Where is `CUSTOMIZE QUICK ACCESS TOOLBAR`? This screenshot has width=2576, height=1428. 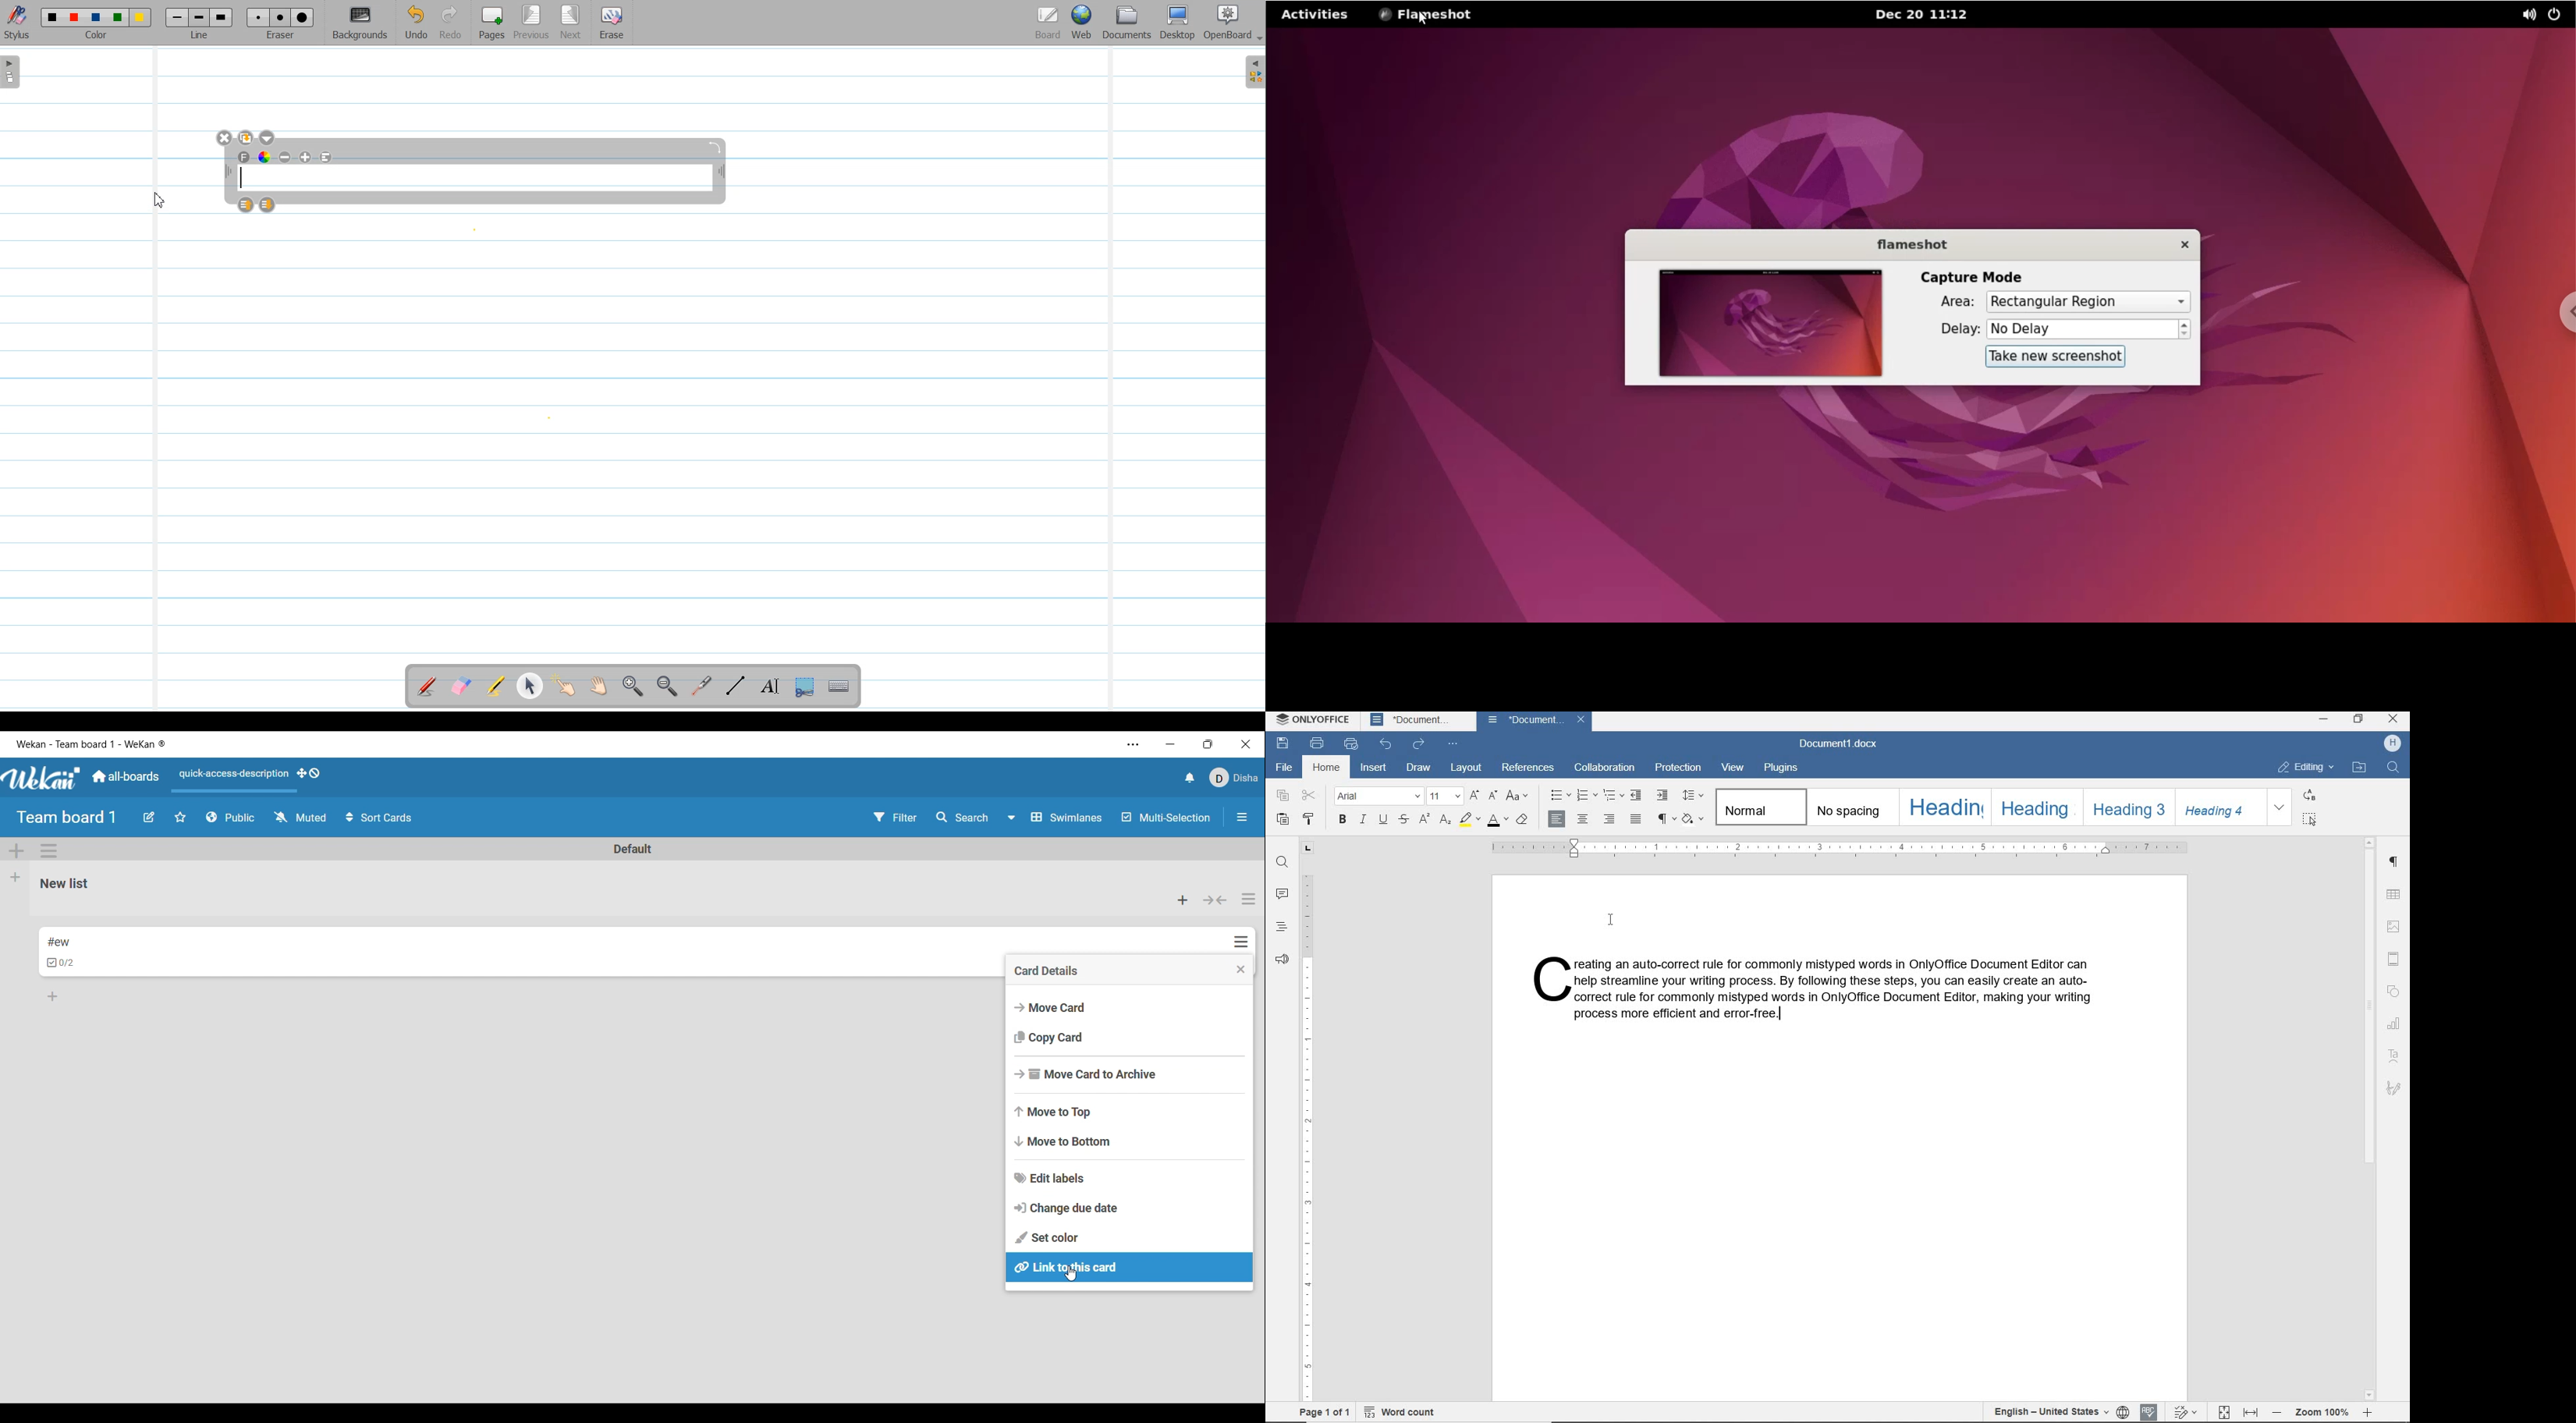
CUSTOMIZE QUICK ACCESS TOOLBAR is located at coordinates (1450, 743).